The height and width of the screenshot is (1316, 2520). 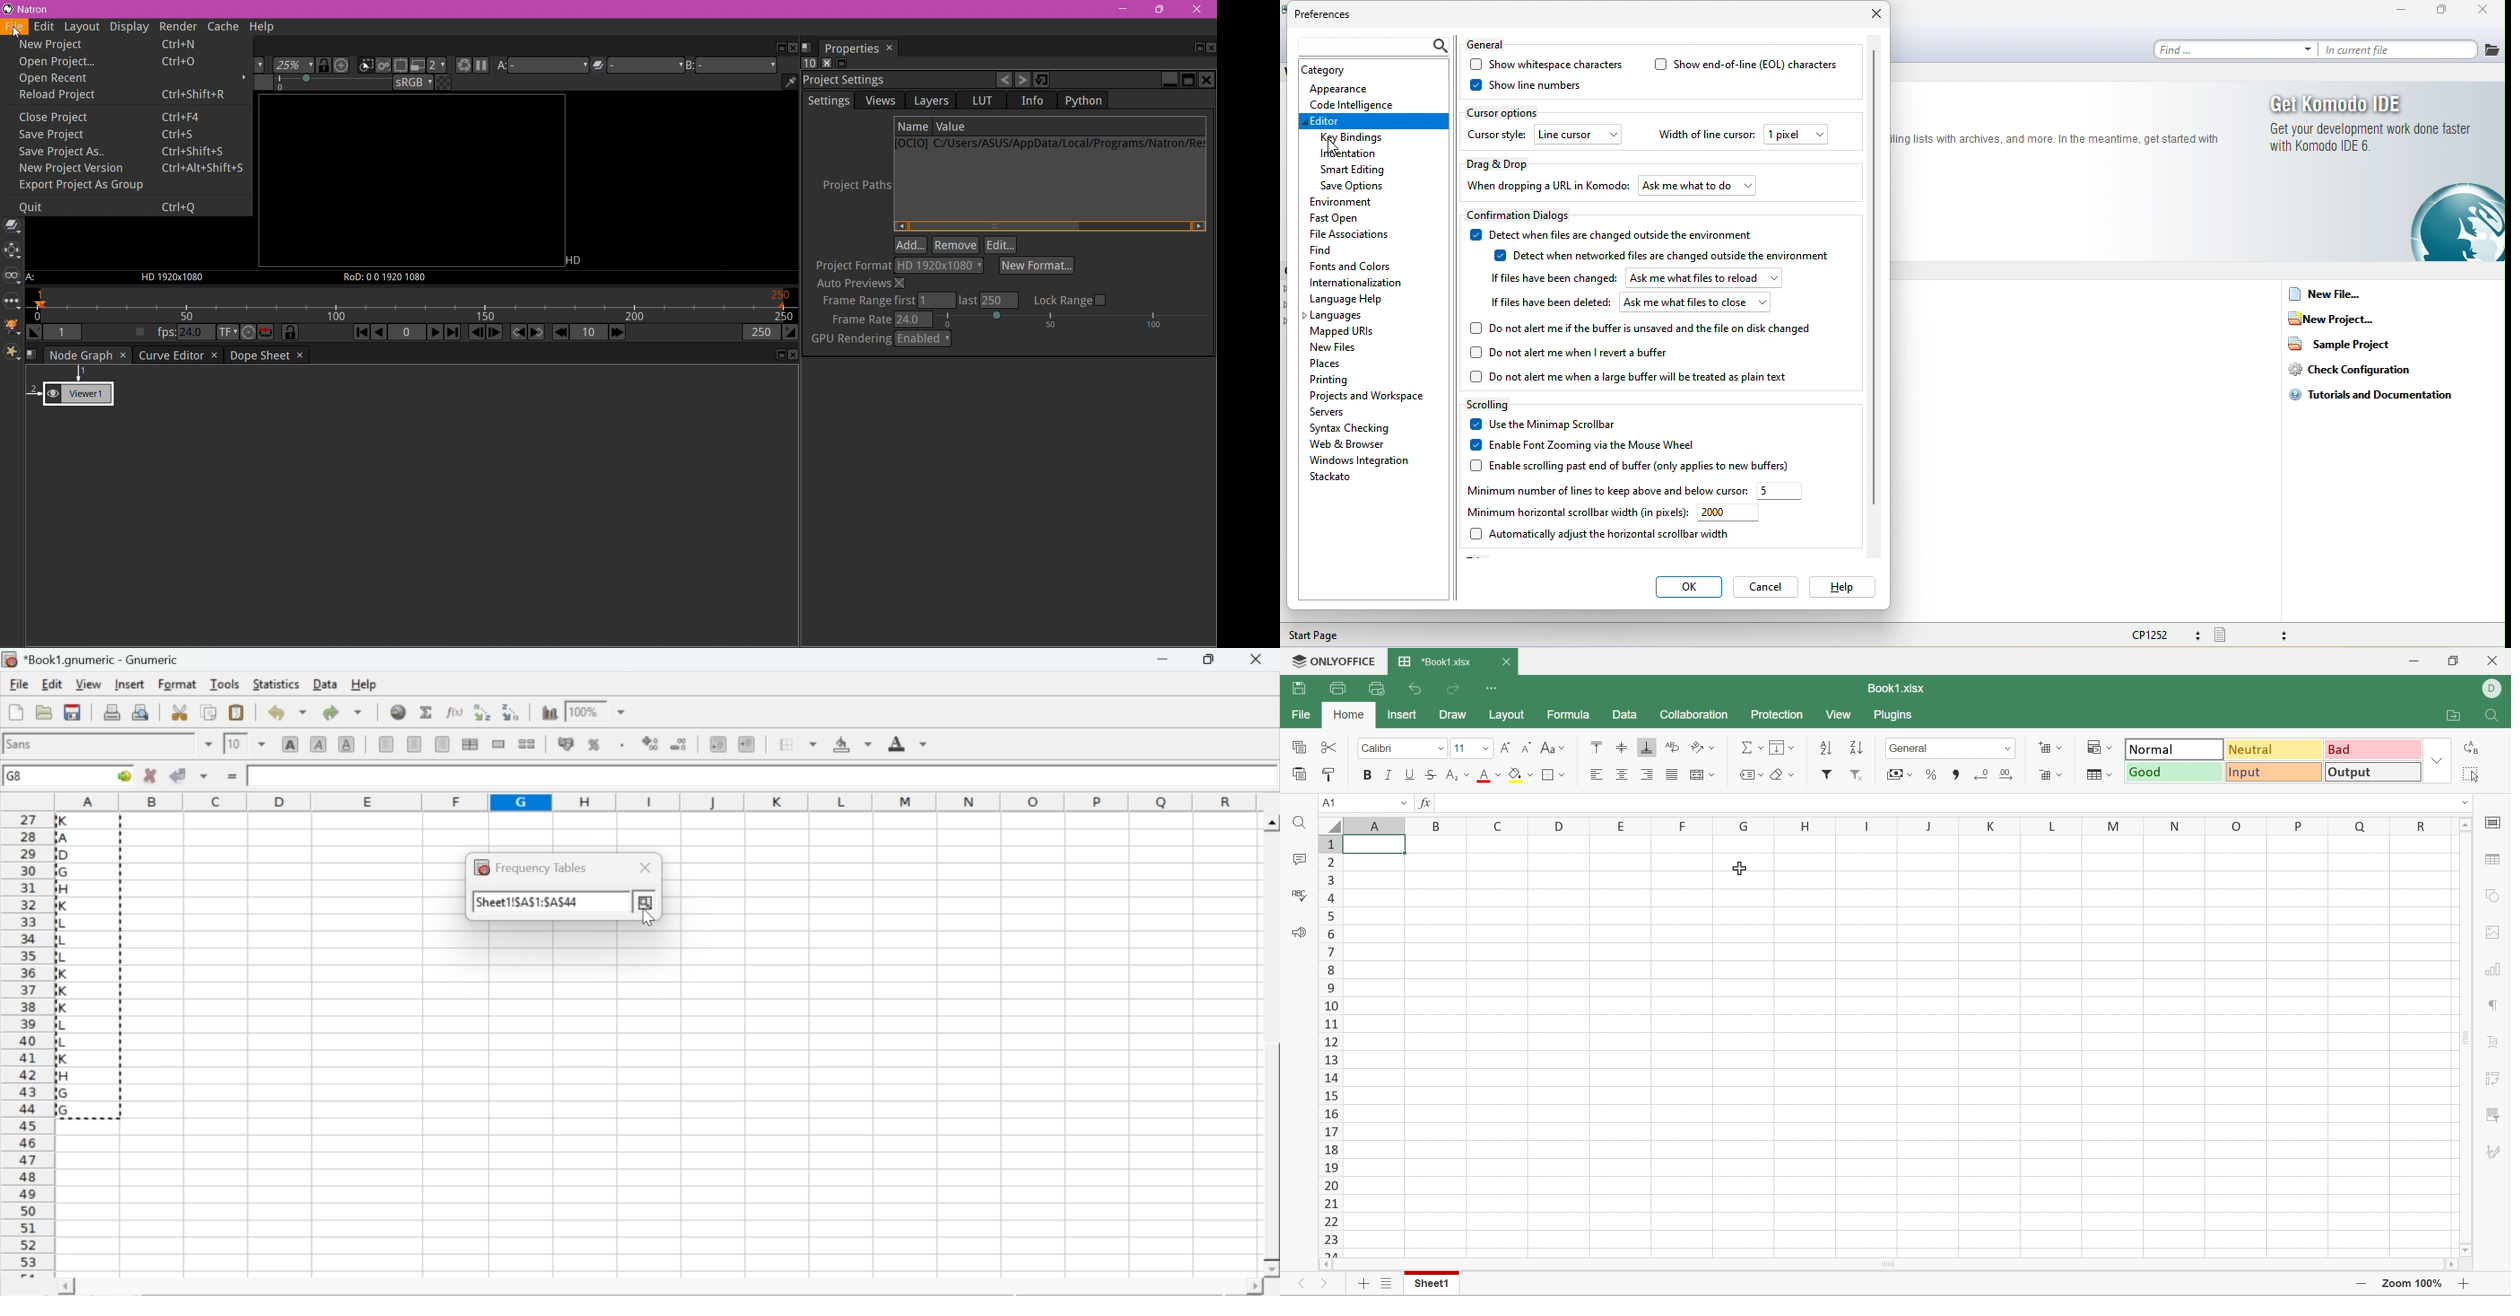 I want to click on 3, so click(x=1331, y=880).